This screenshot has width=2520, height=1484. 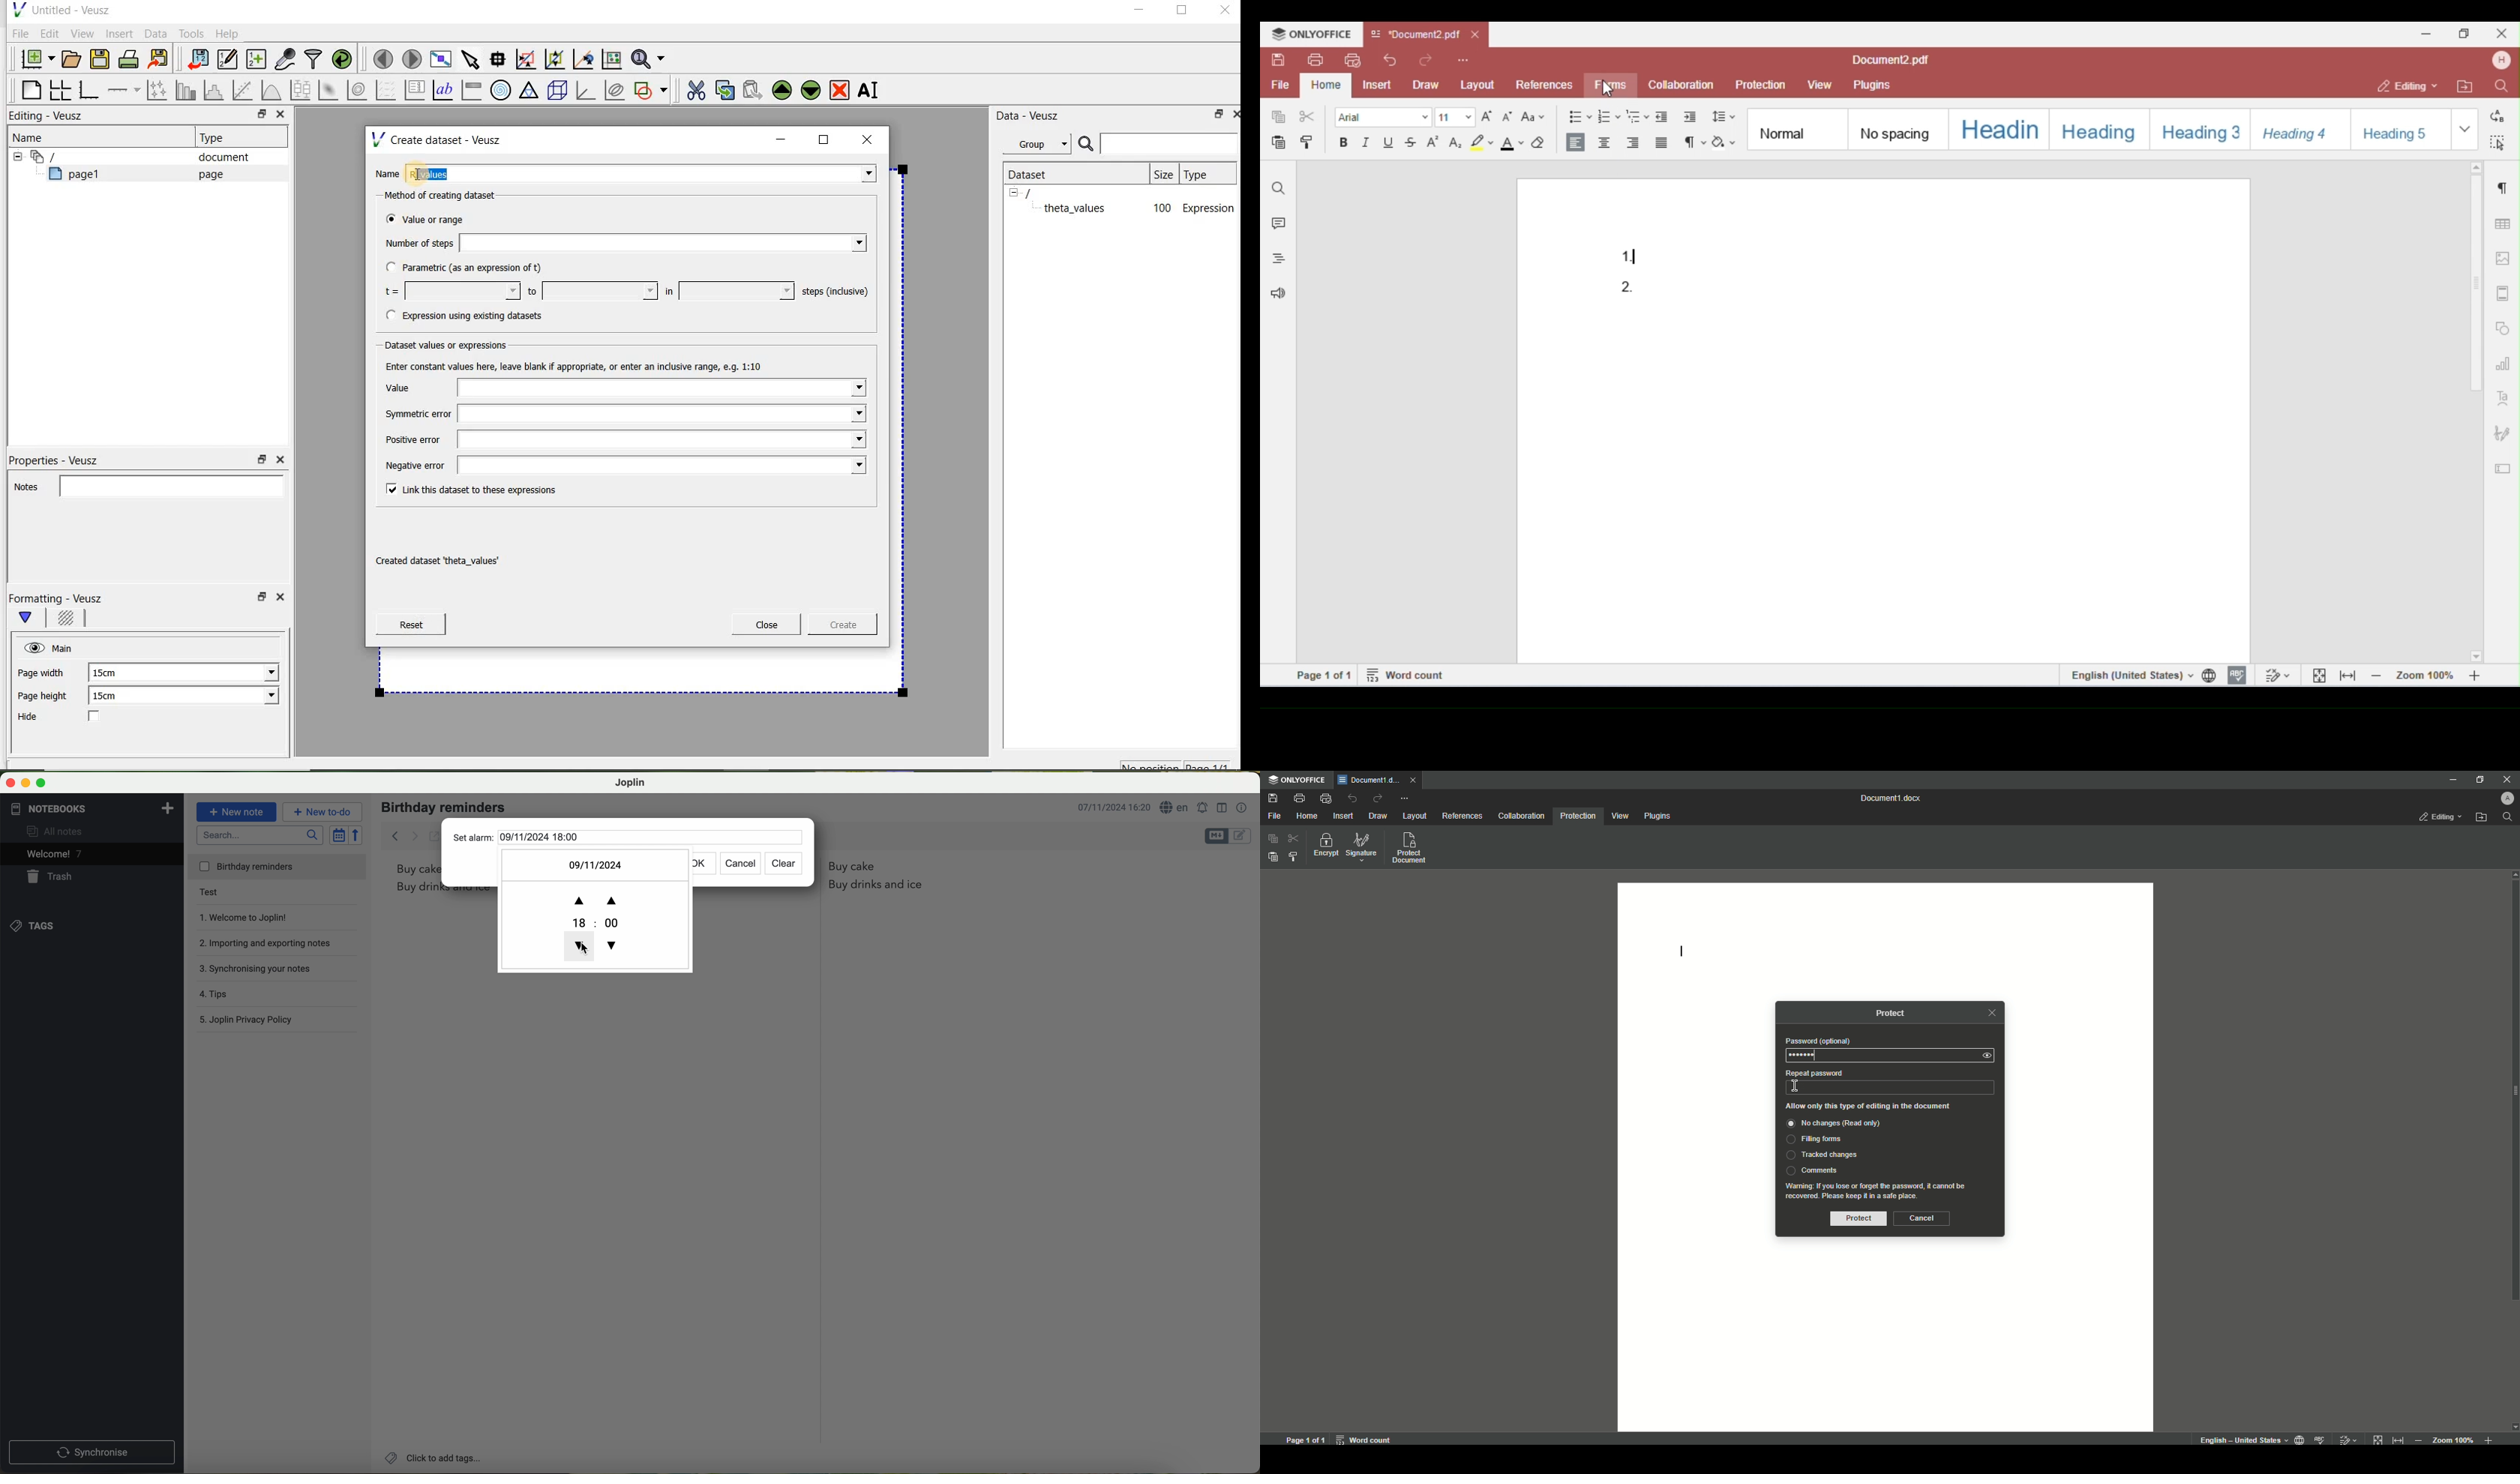 What do you see at coordinates (2378, 1438) in the screenshot?
I see `fit to page` at bounding box center [2378, 1438].